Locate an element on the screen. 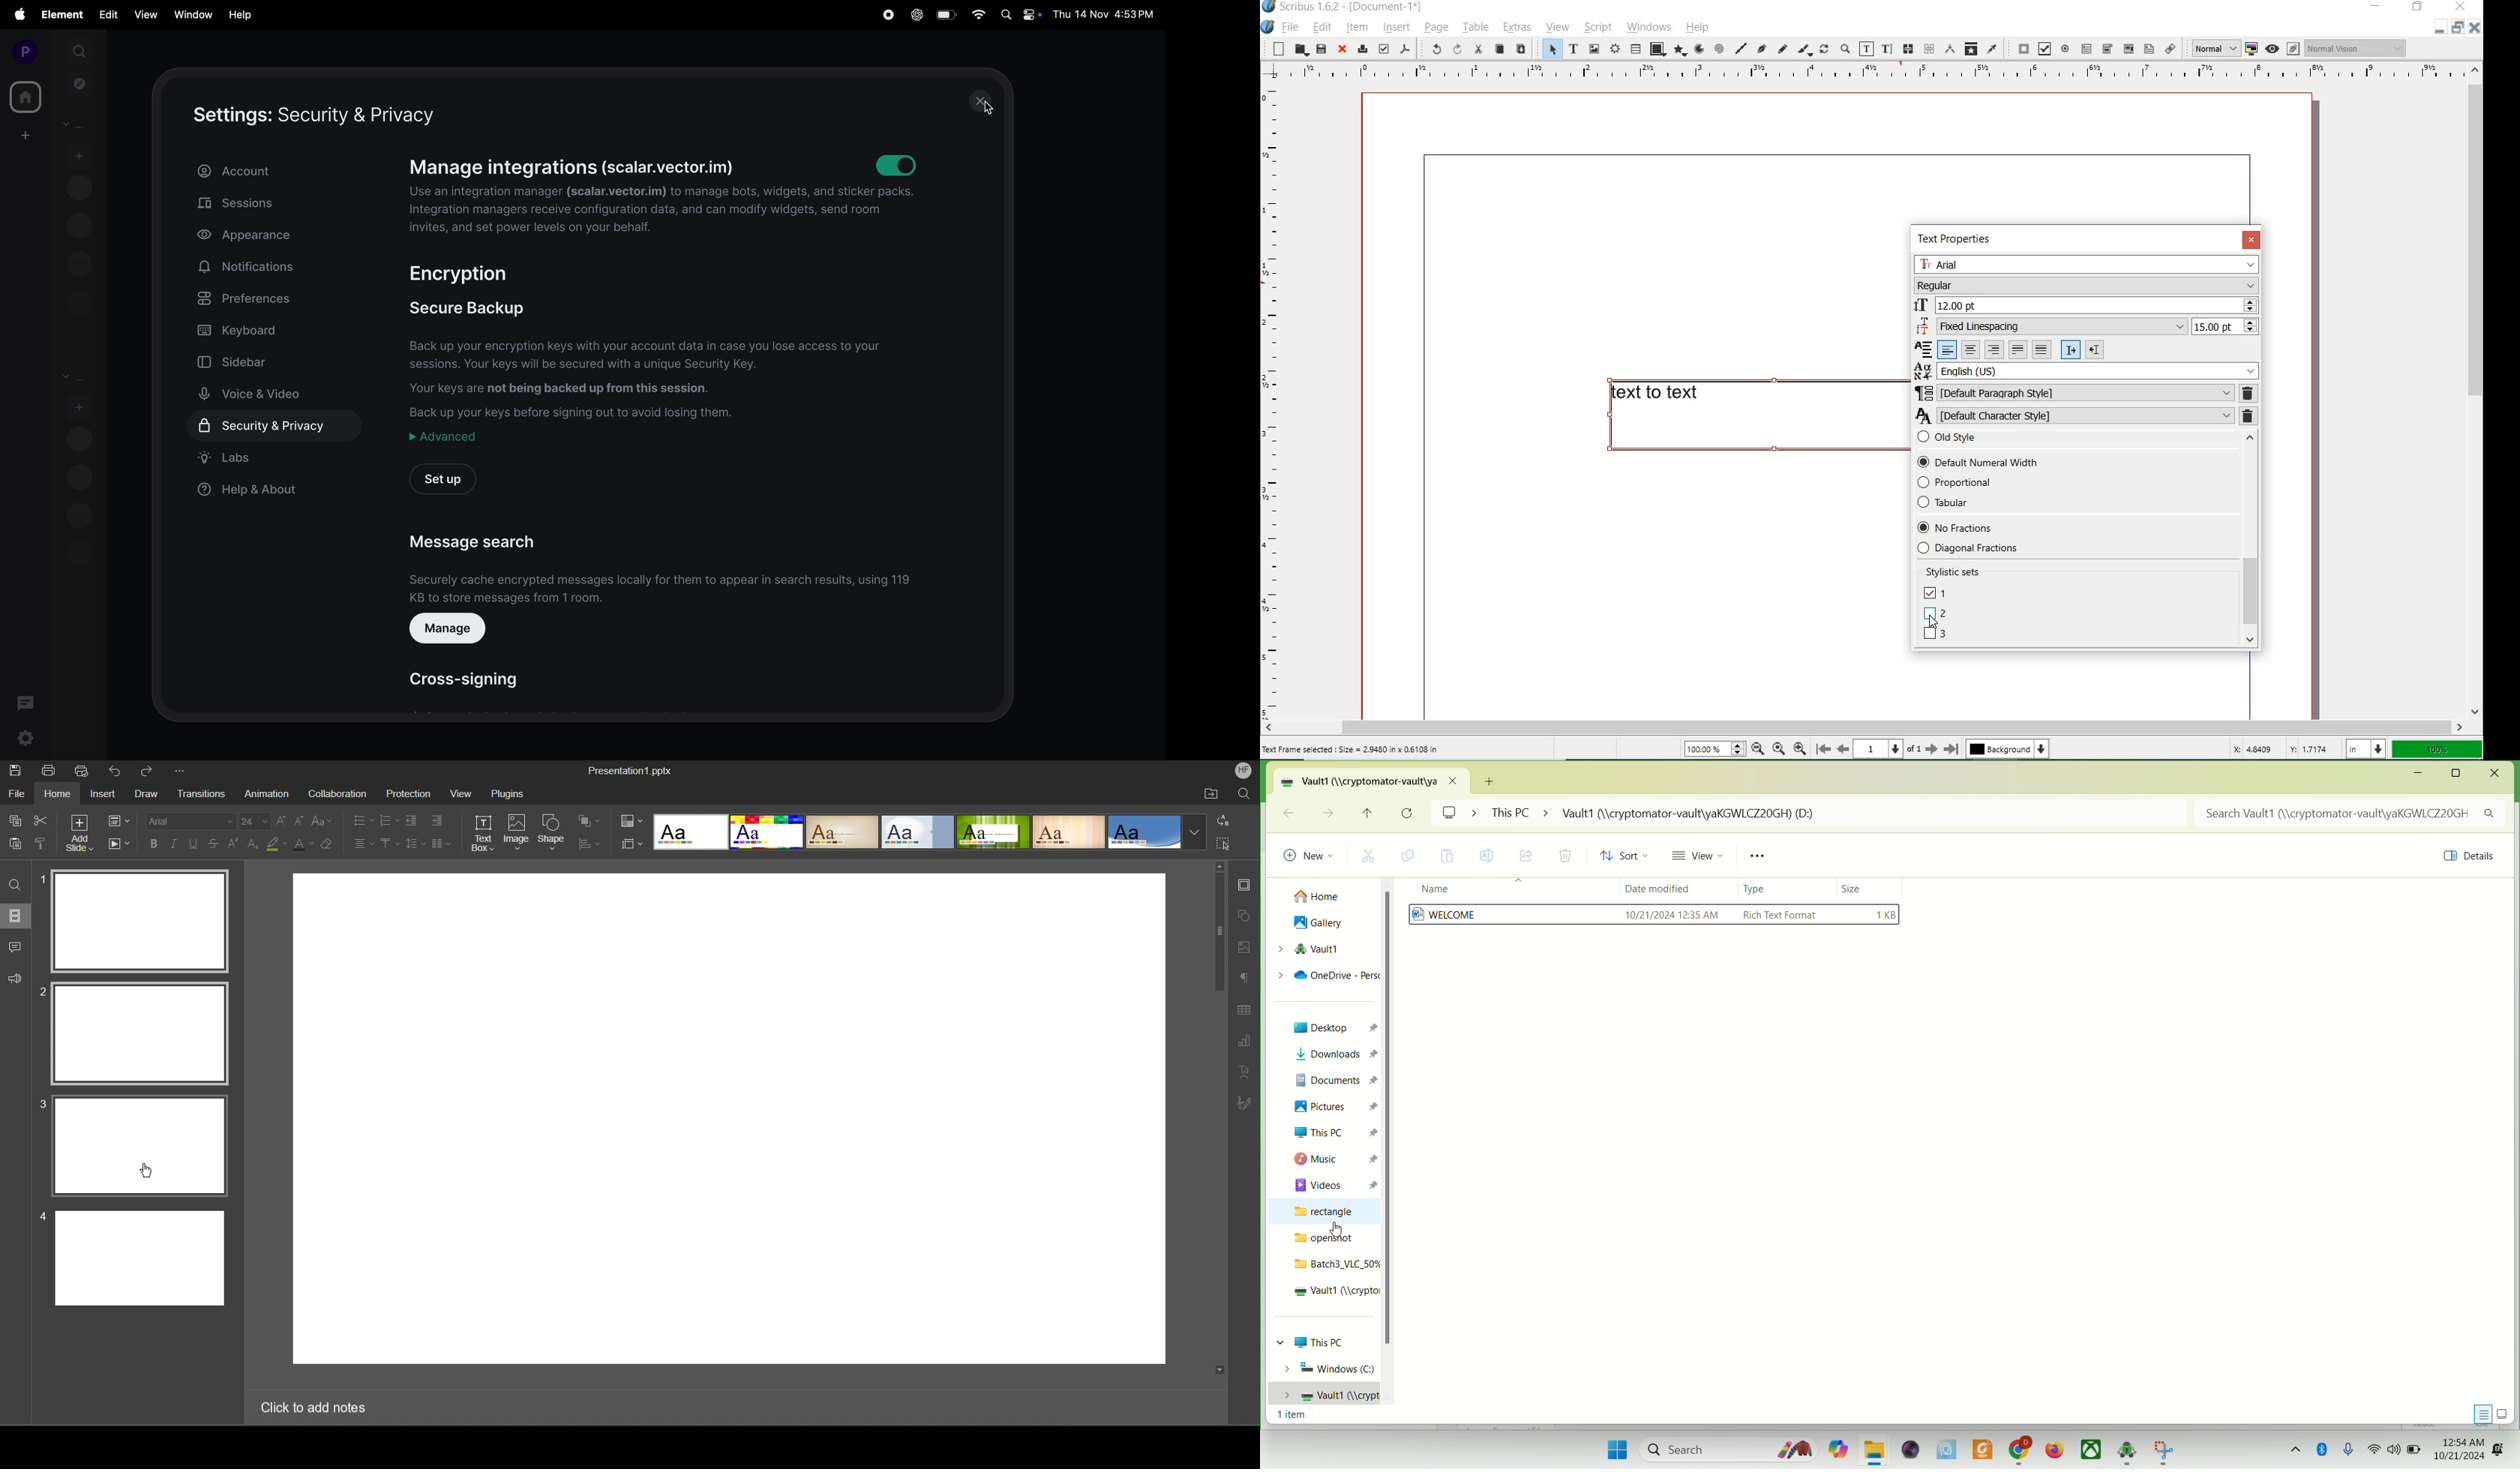  Text justified is located at coordinates (2018, 349).